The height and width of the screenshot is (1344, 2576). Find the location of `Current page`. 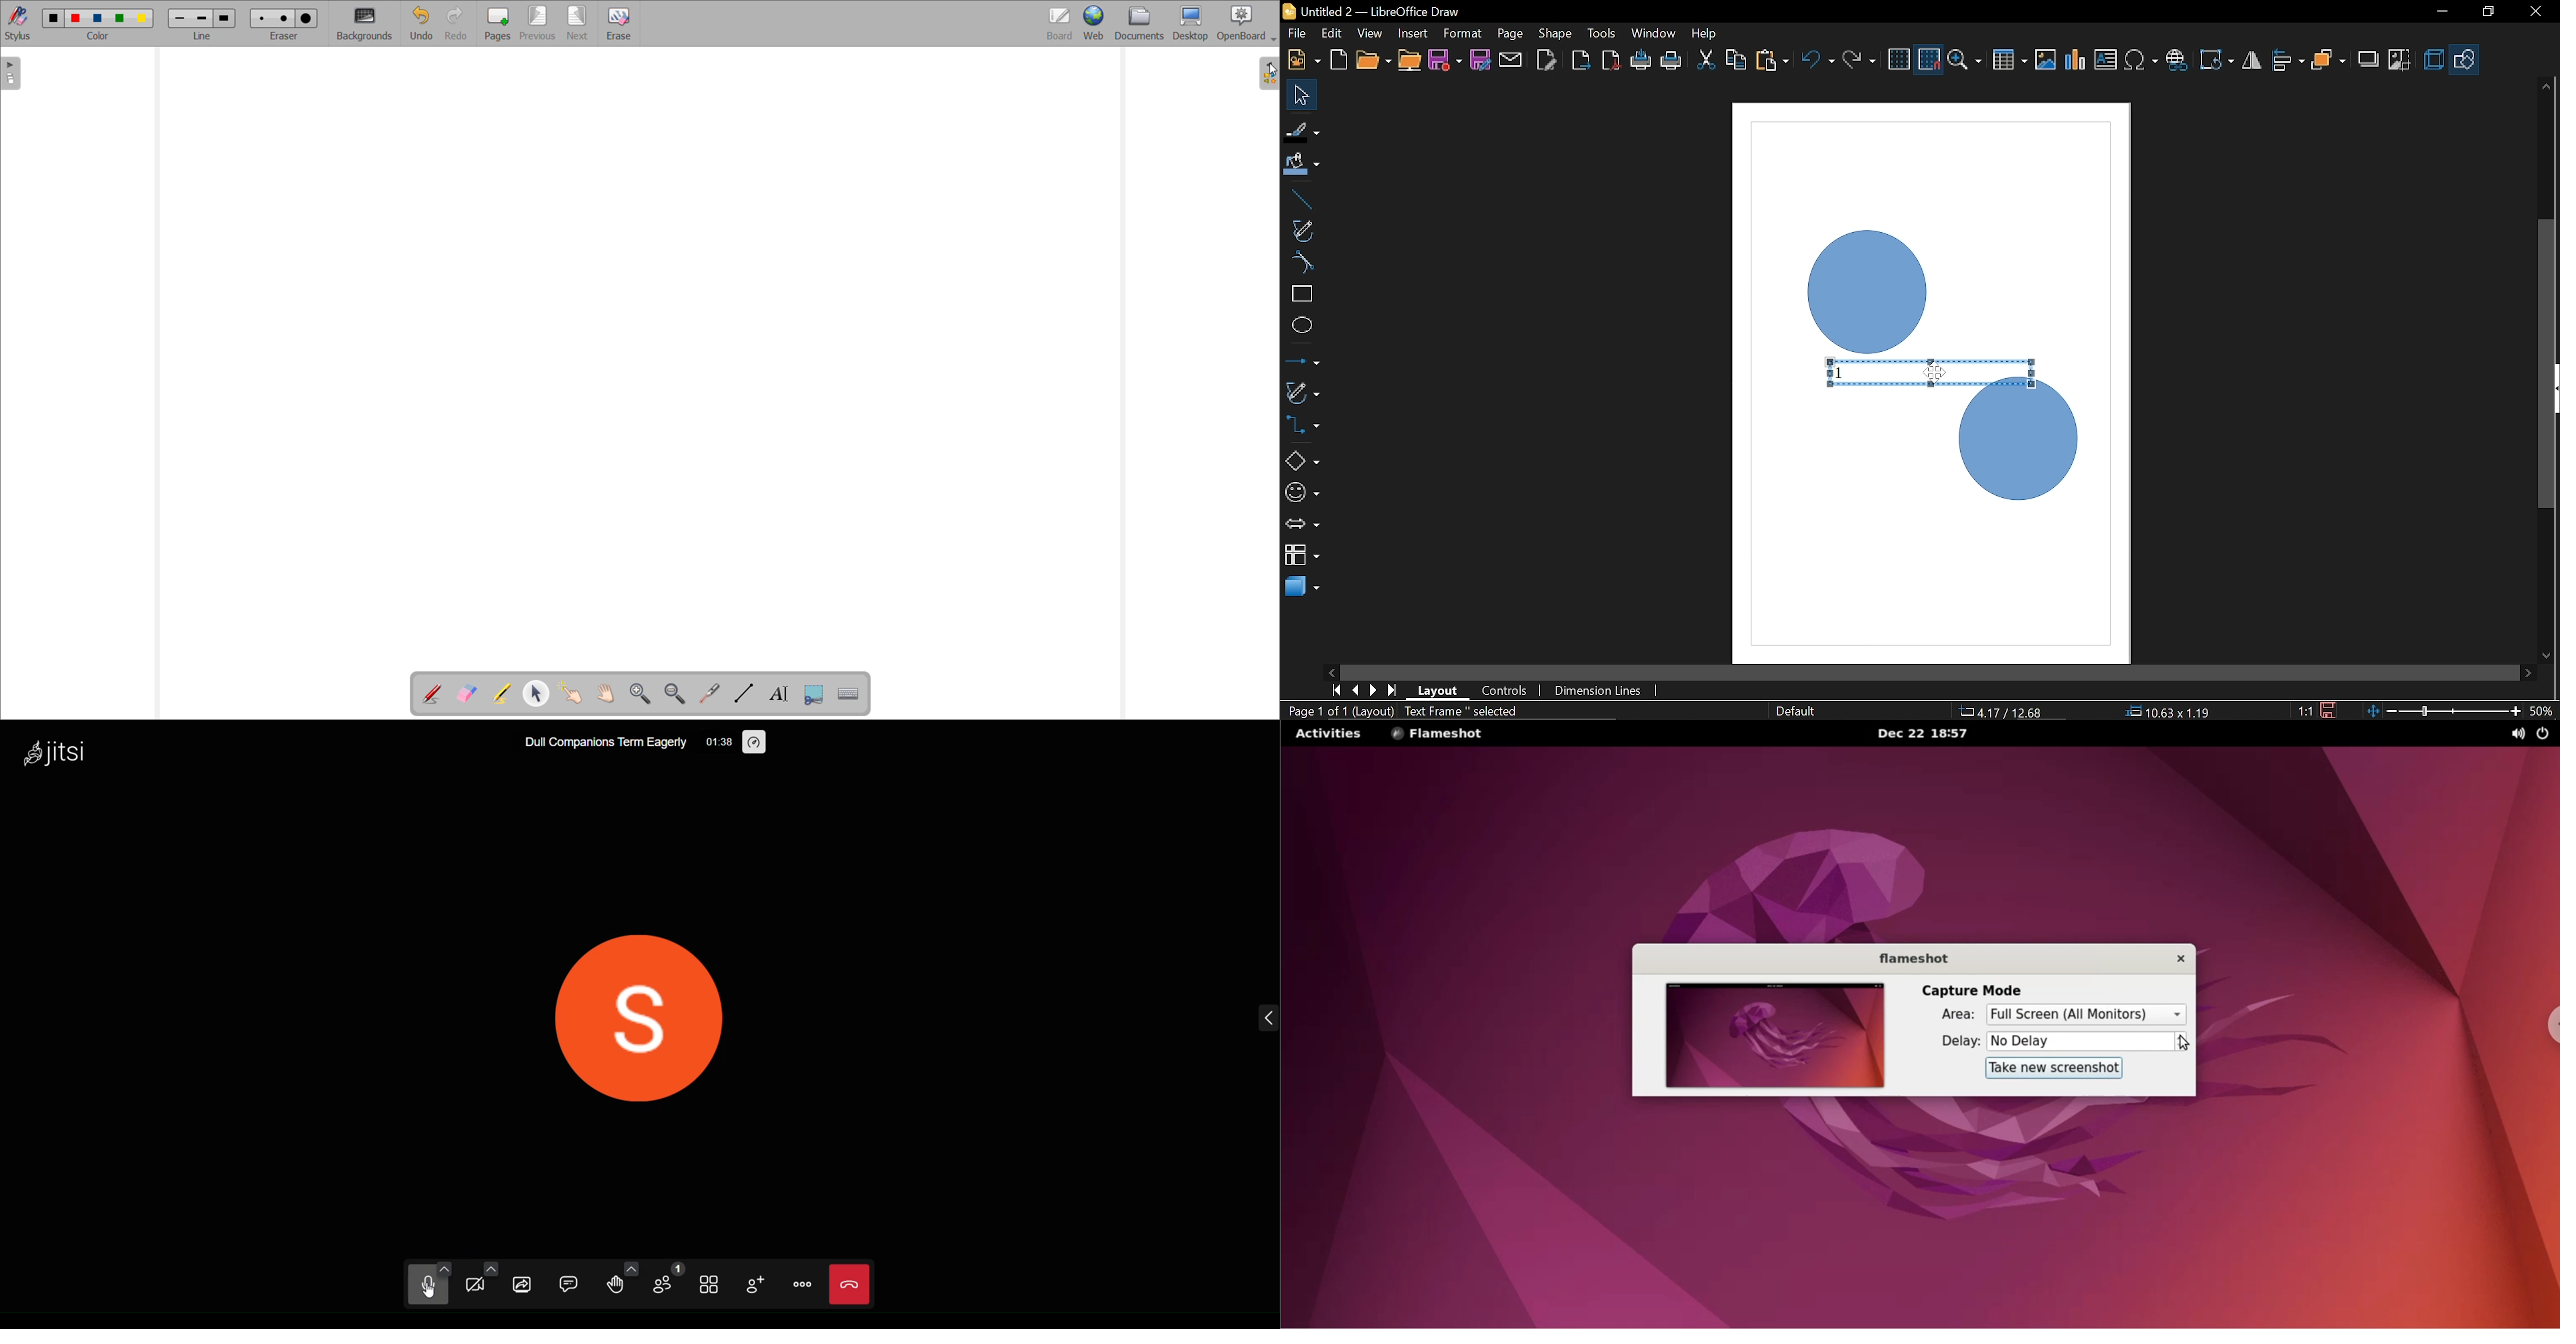

Current page is located at coordinates (1407, 712).